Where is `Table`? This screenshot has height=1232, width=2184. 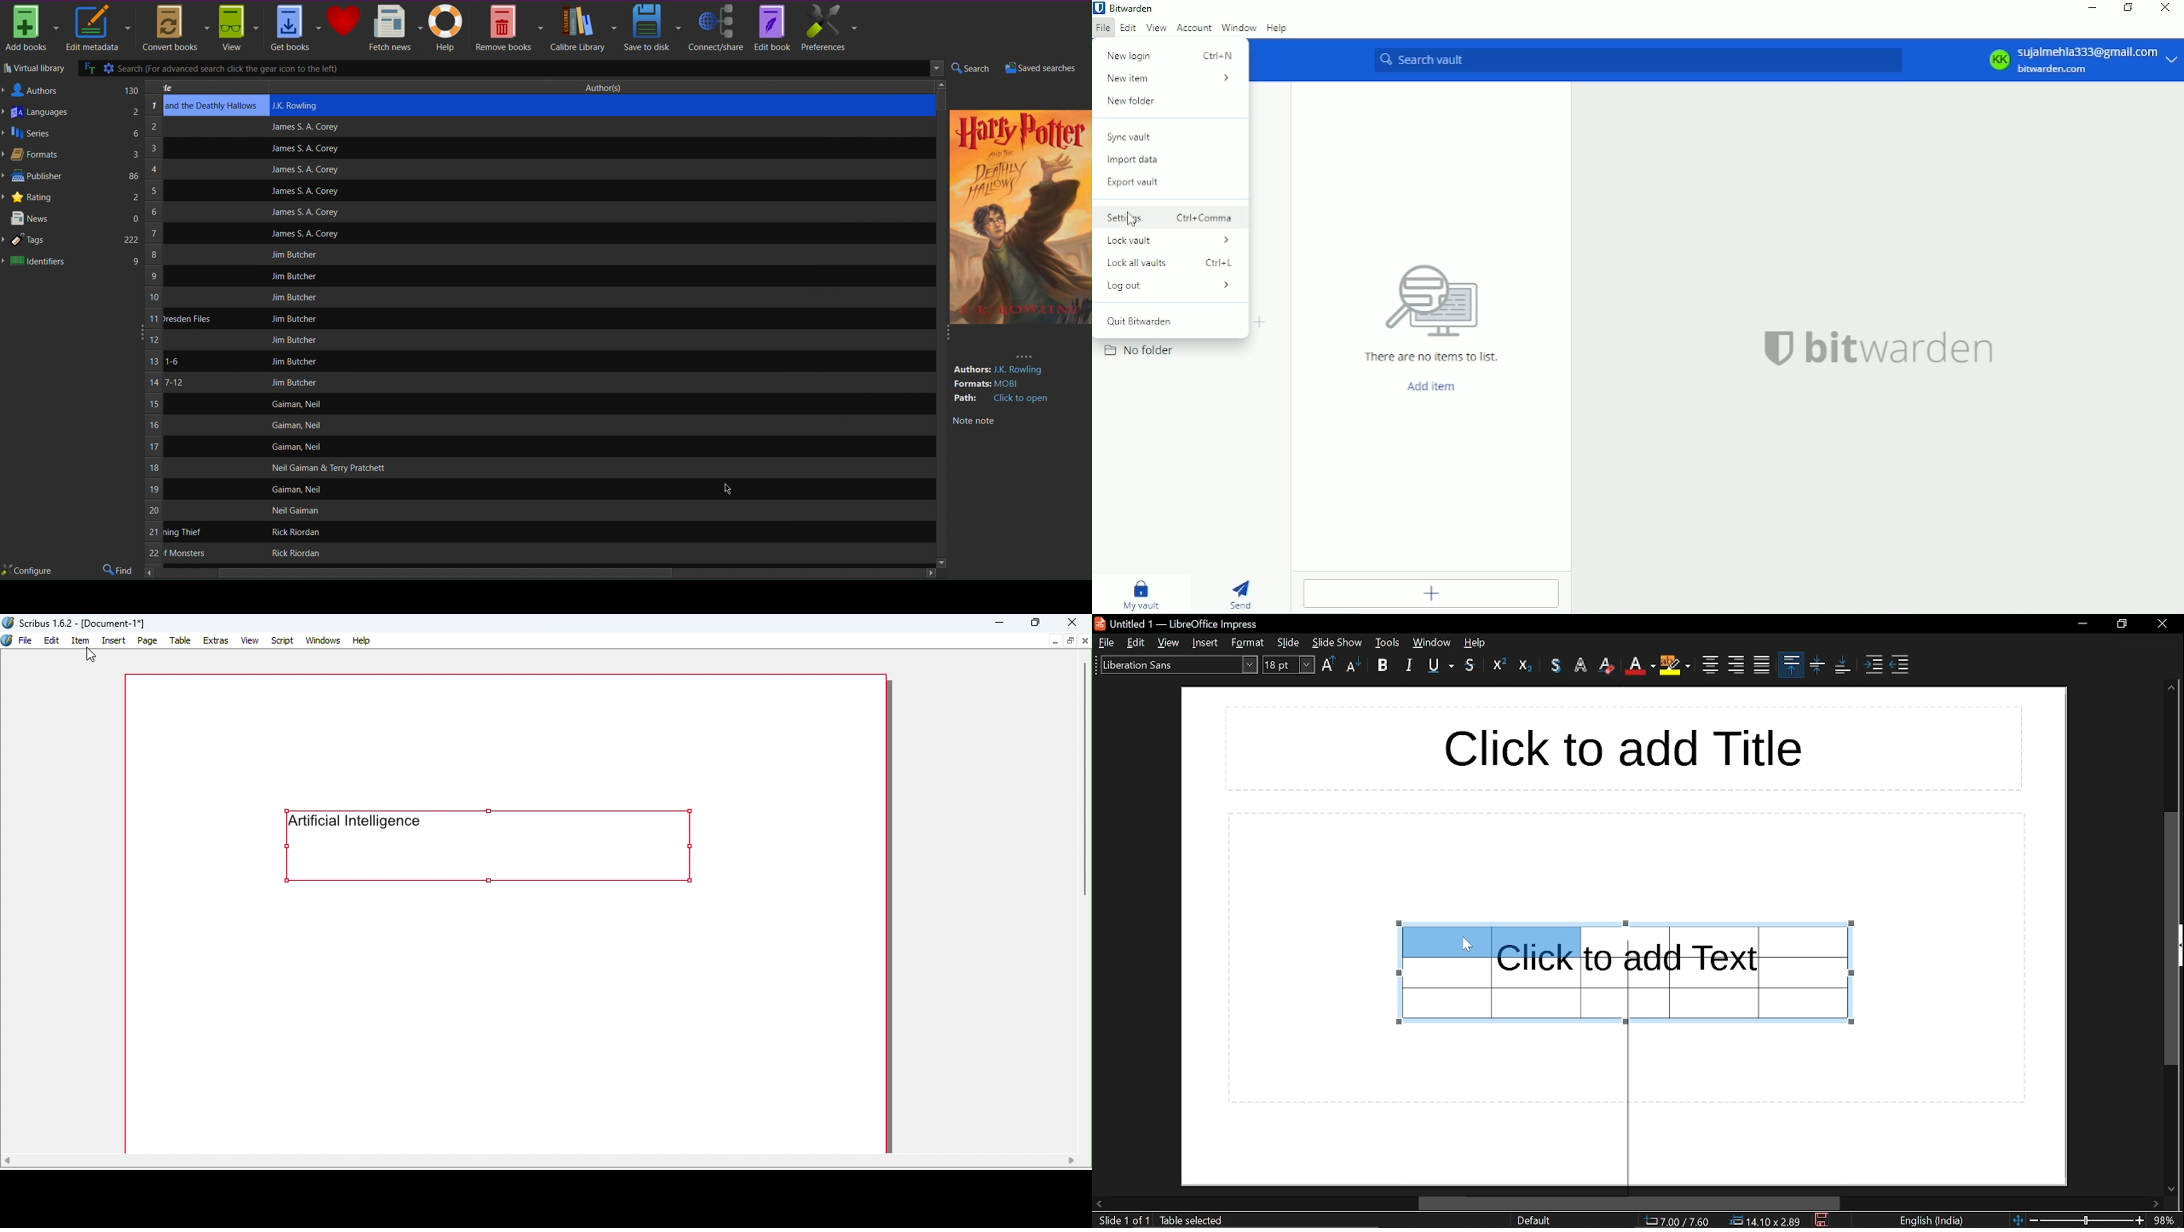
Table is located at coordinates (1491, 994).